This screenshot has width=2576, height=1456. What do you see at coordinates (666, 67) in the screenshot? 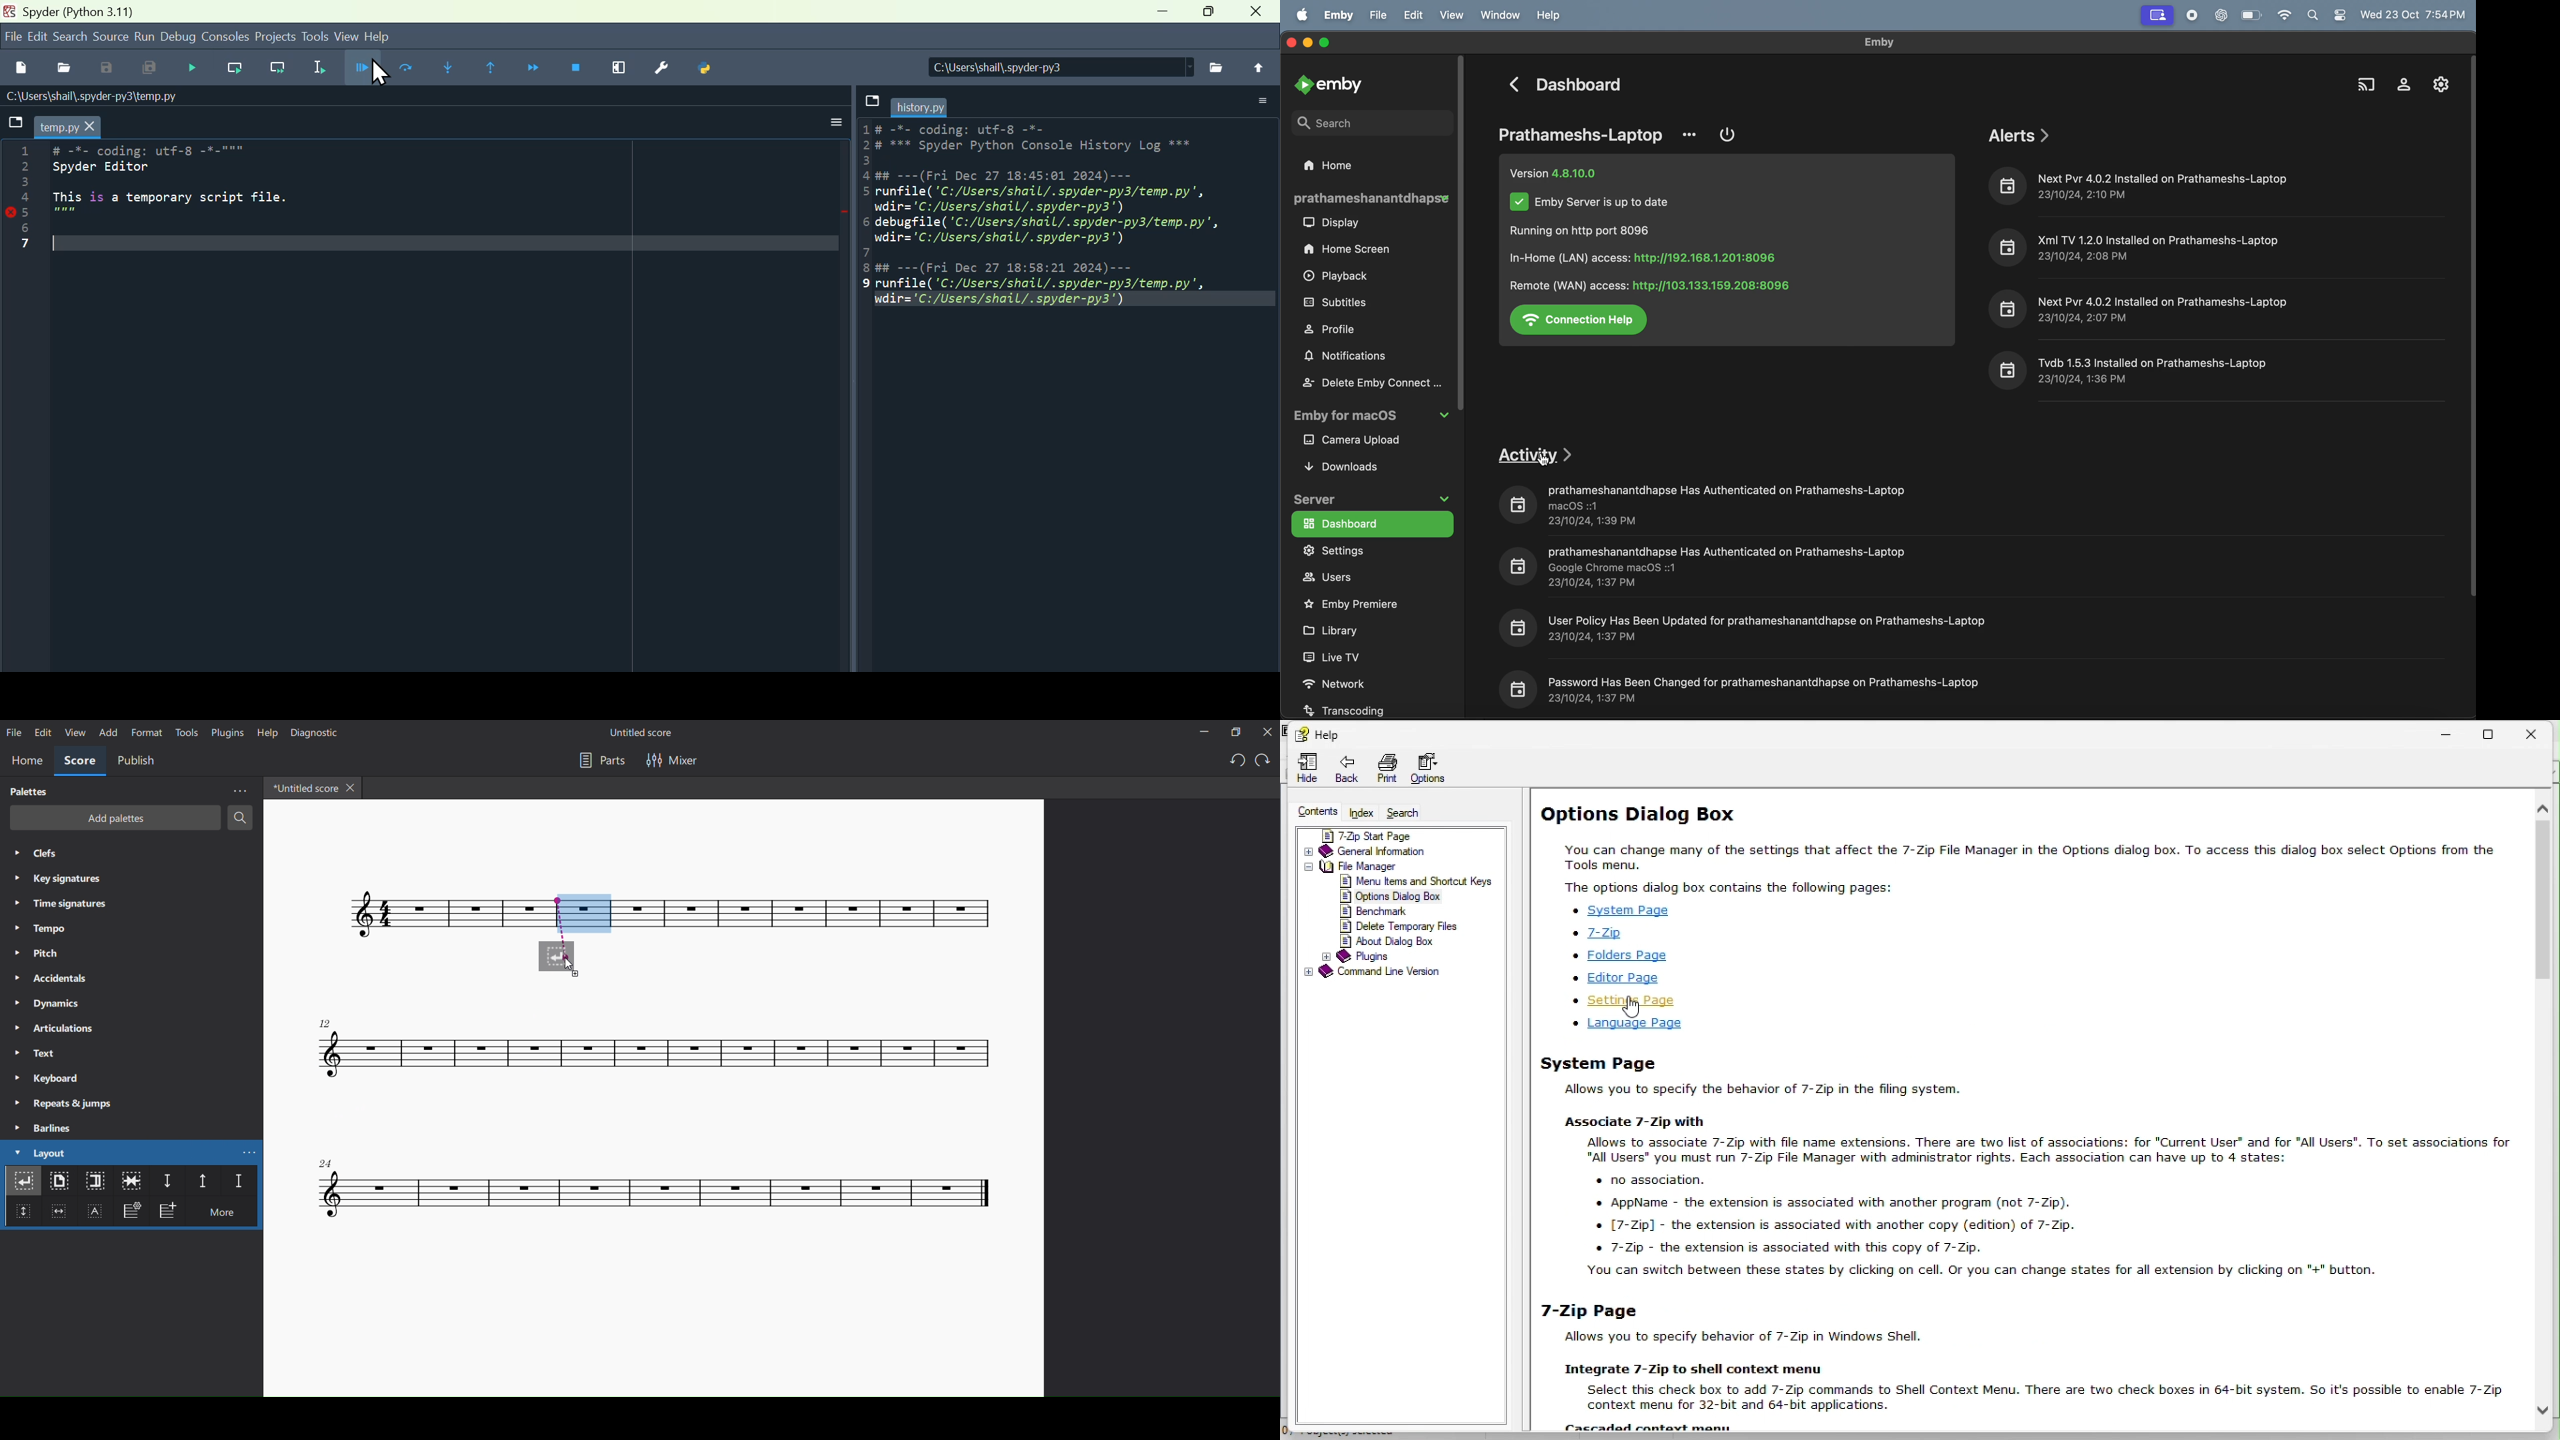
I see `Preferences` at bounding box center [666, 67].